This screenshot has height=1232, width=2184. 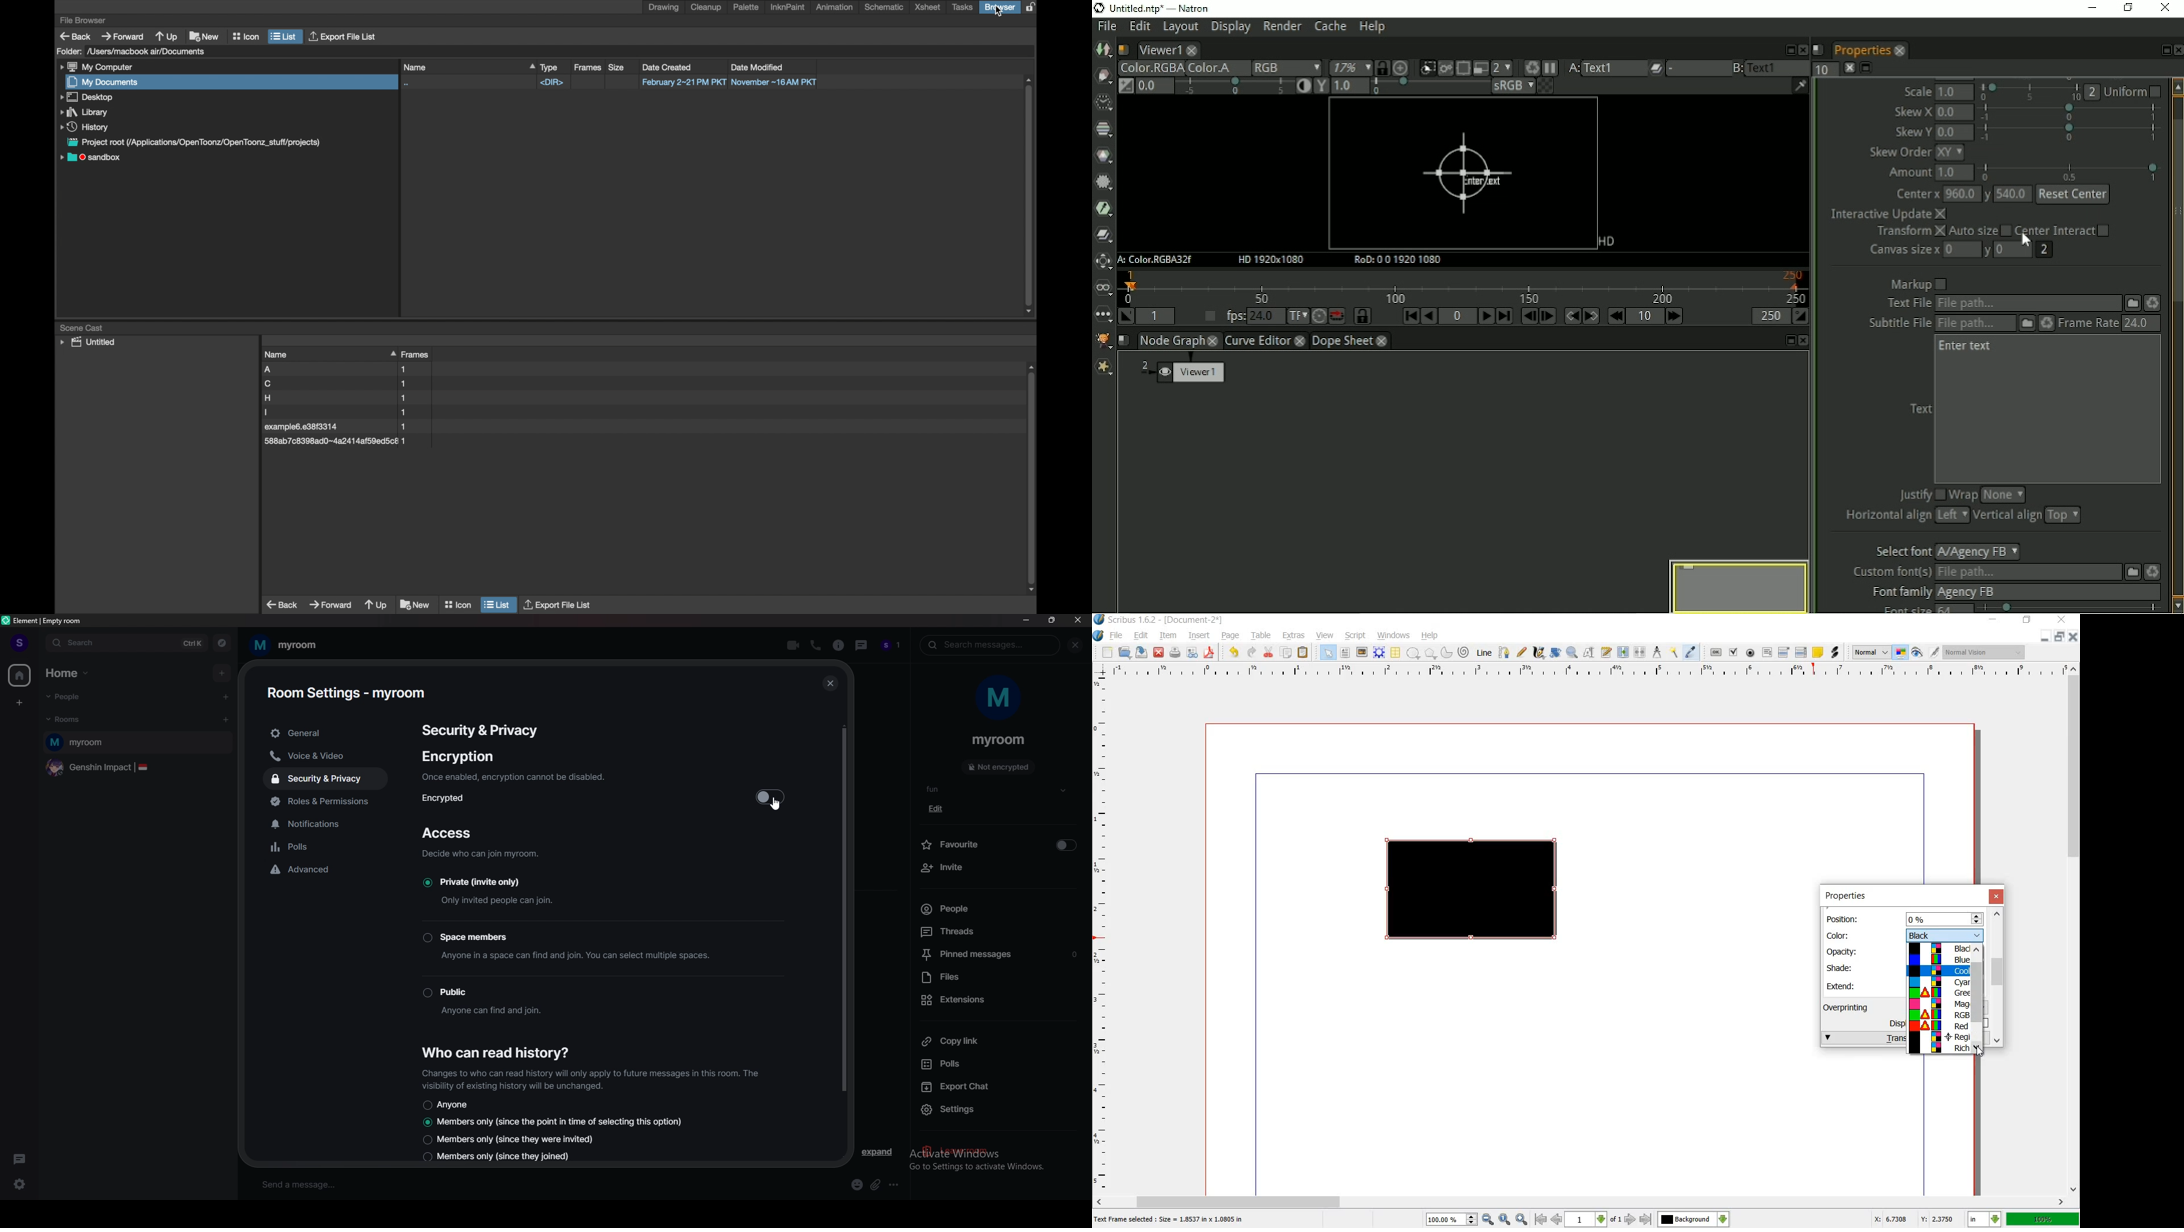 I want to click on text frame, so click(x=1344, y=653).